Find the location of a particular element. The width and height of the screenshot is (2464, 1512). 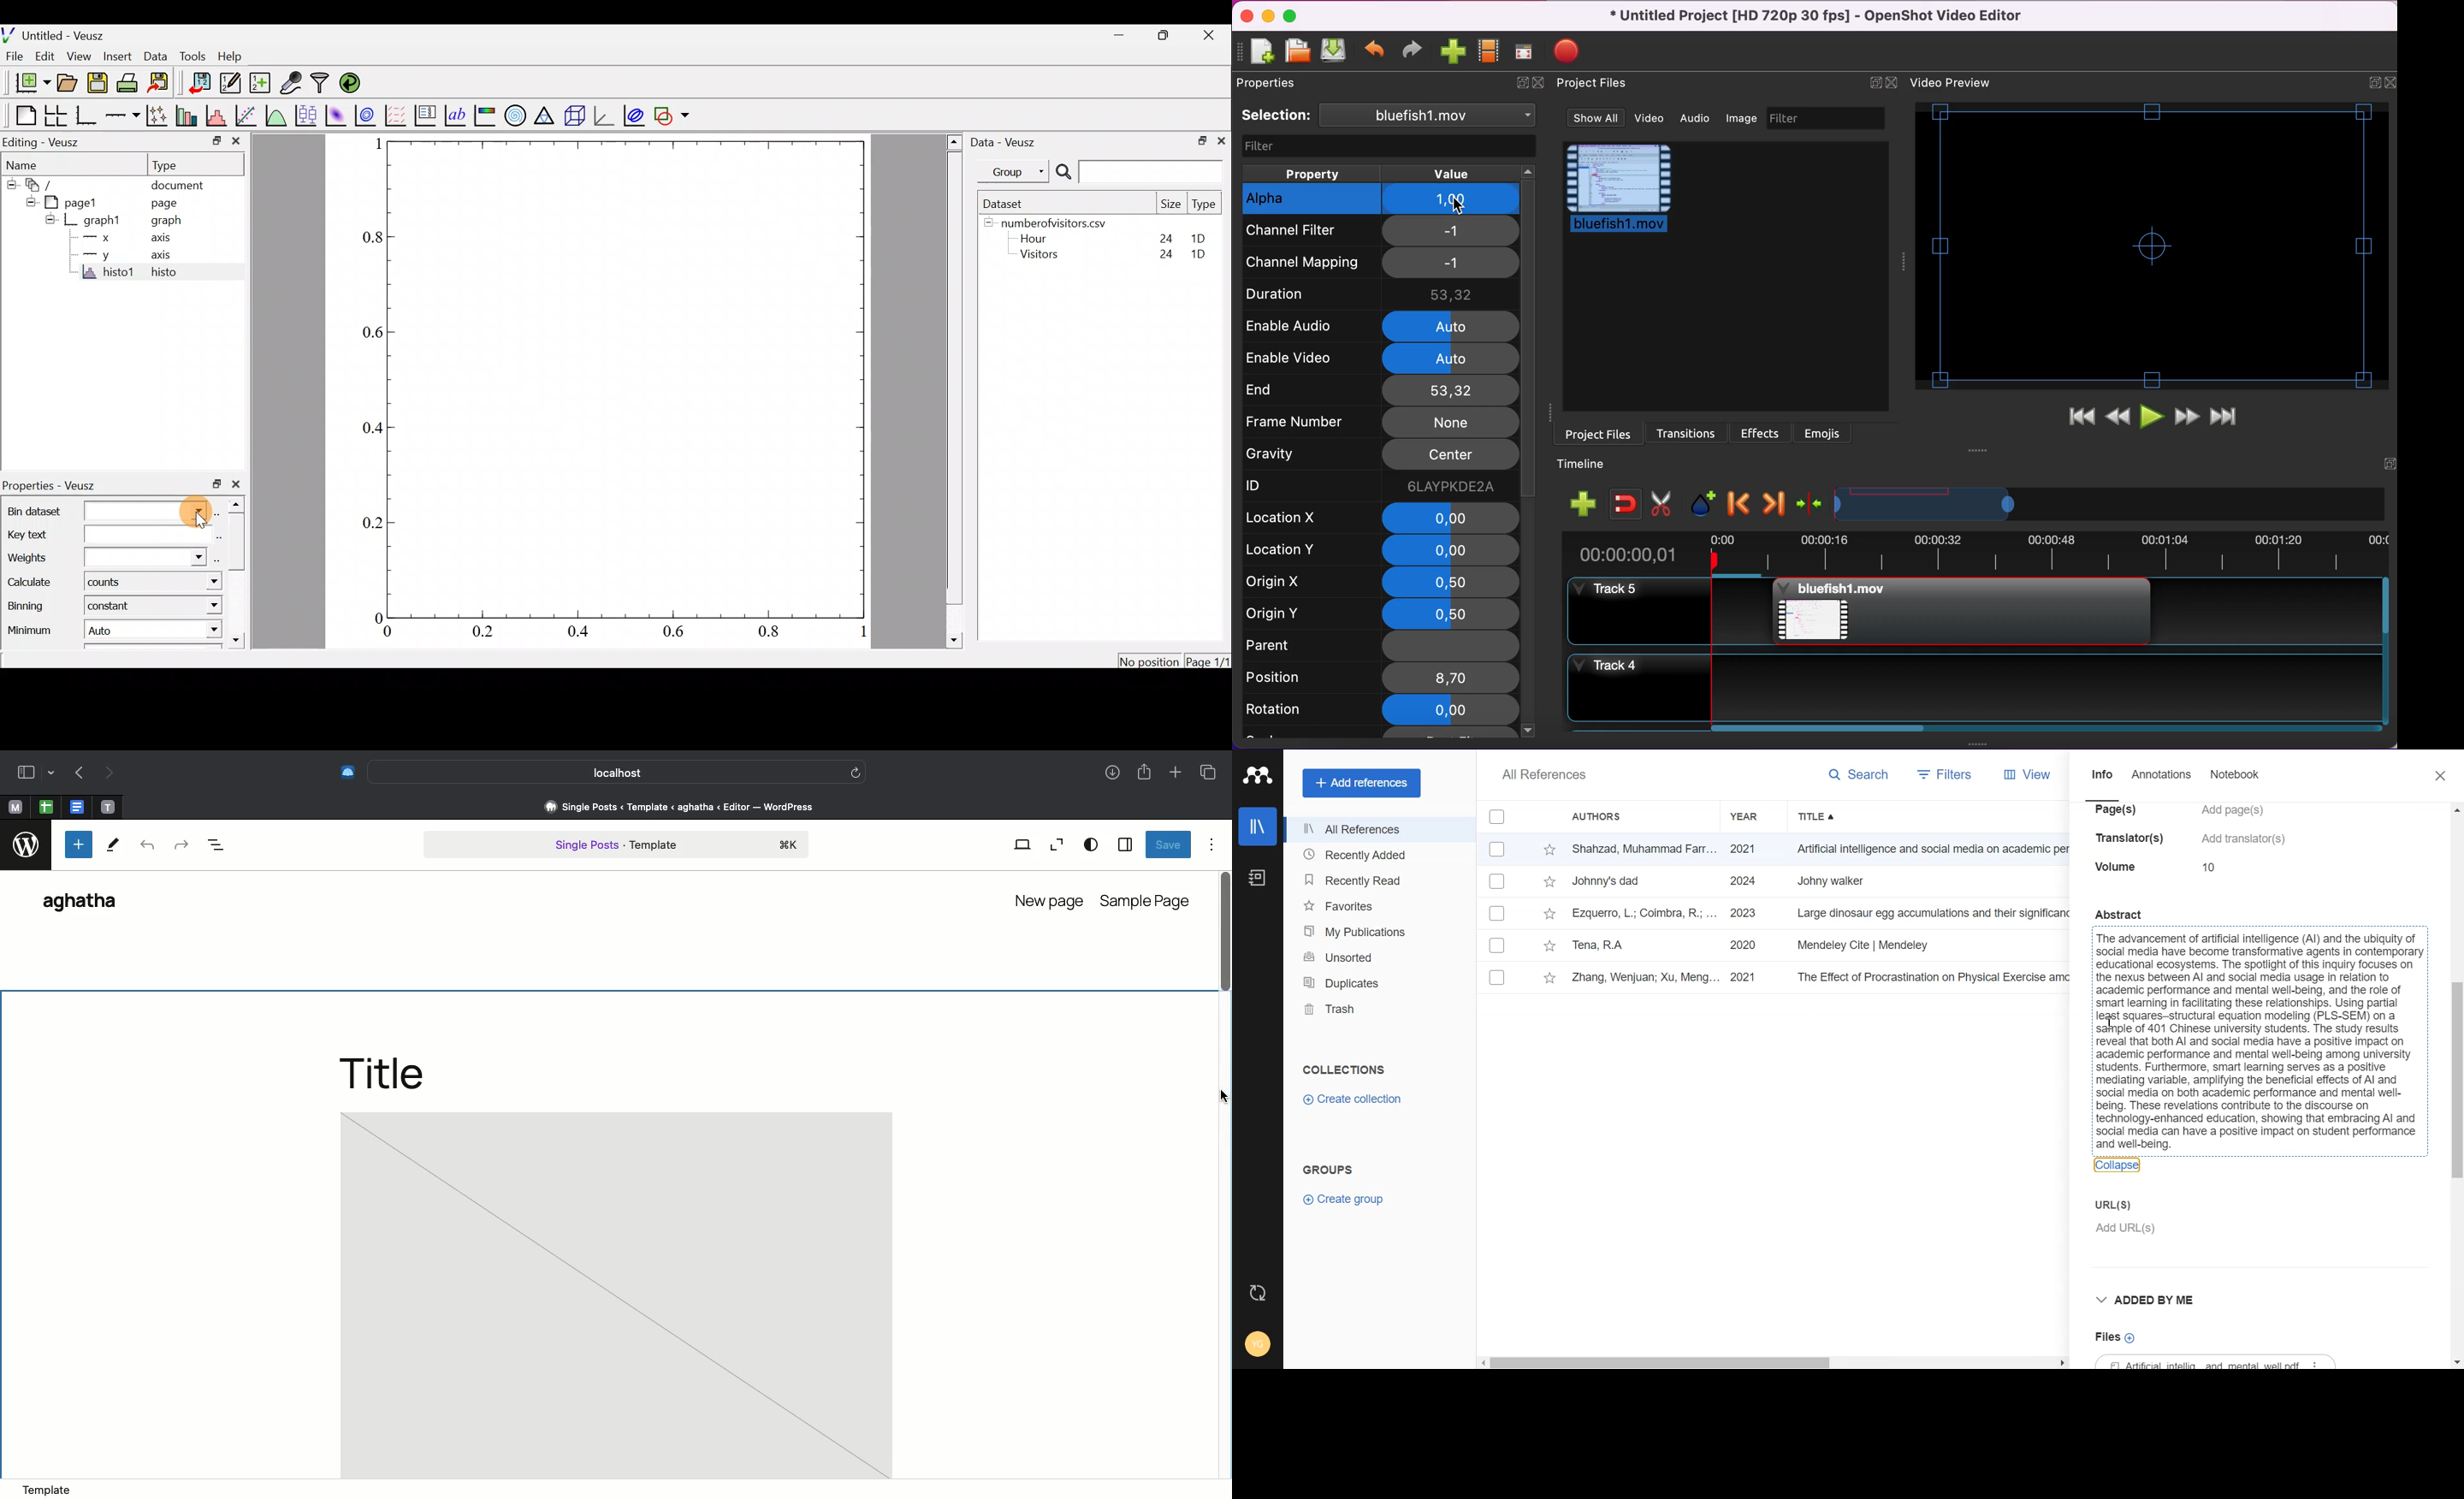

View is located at coordinates (80, 56).